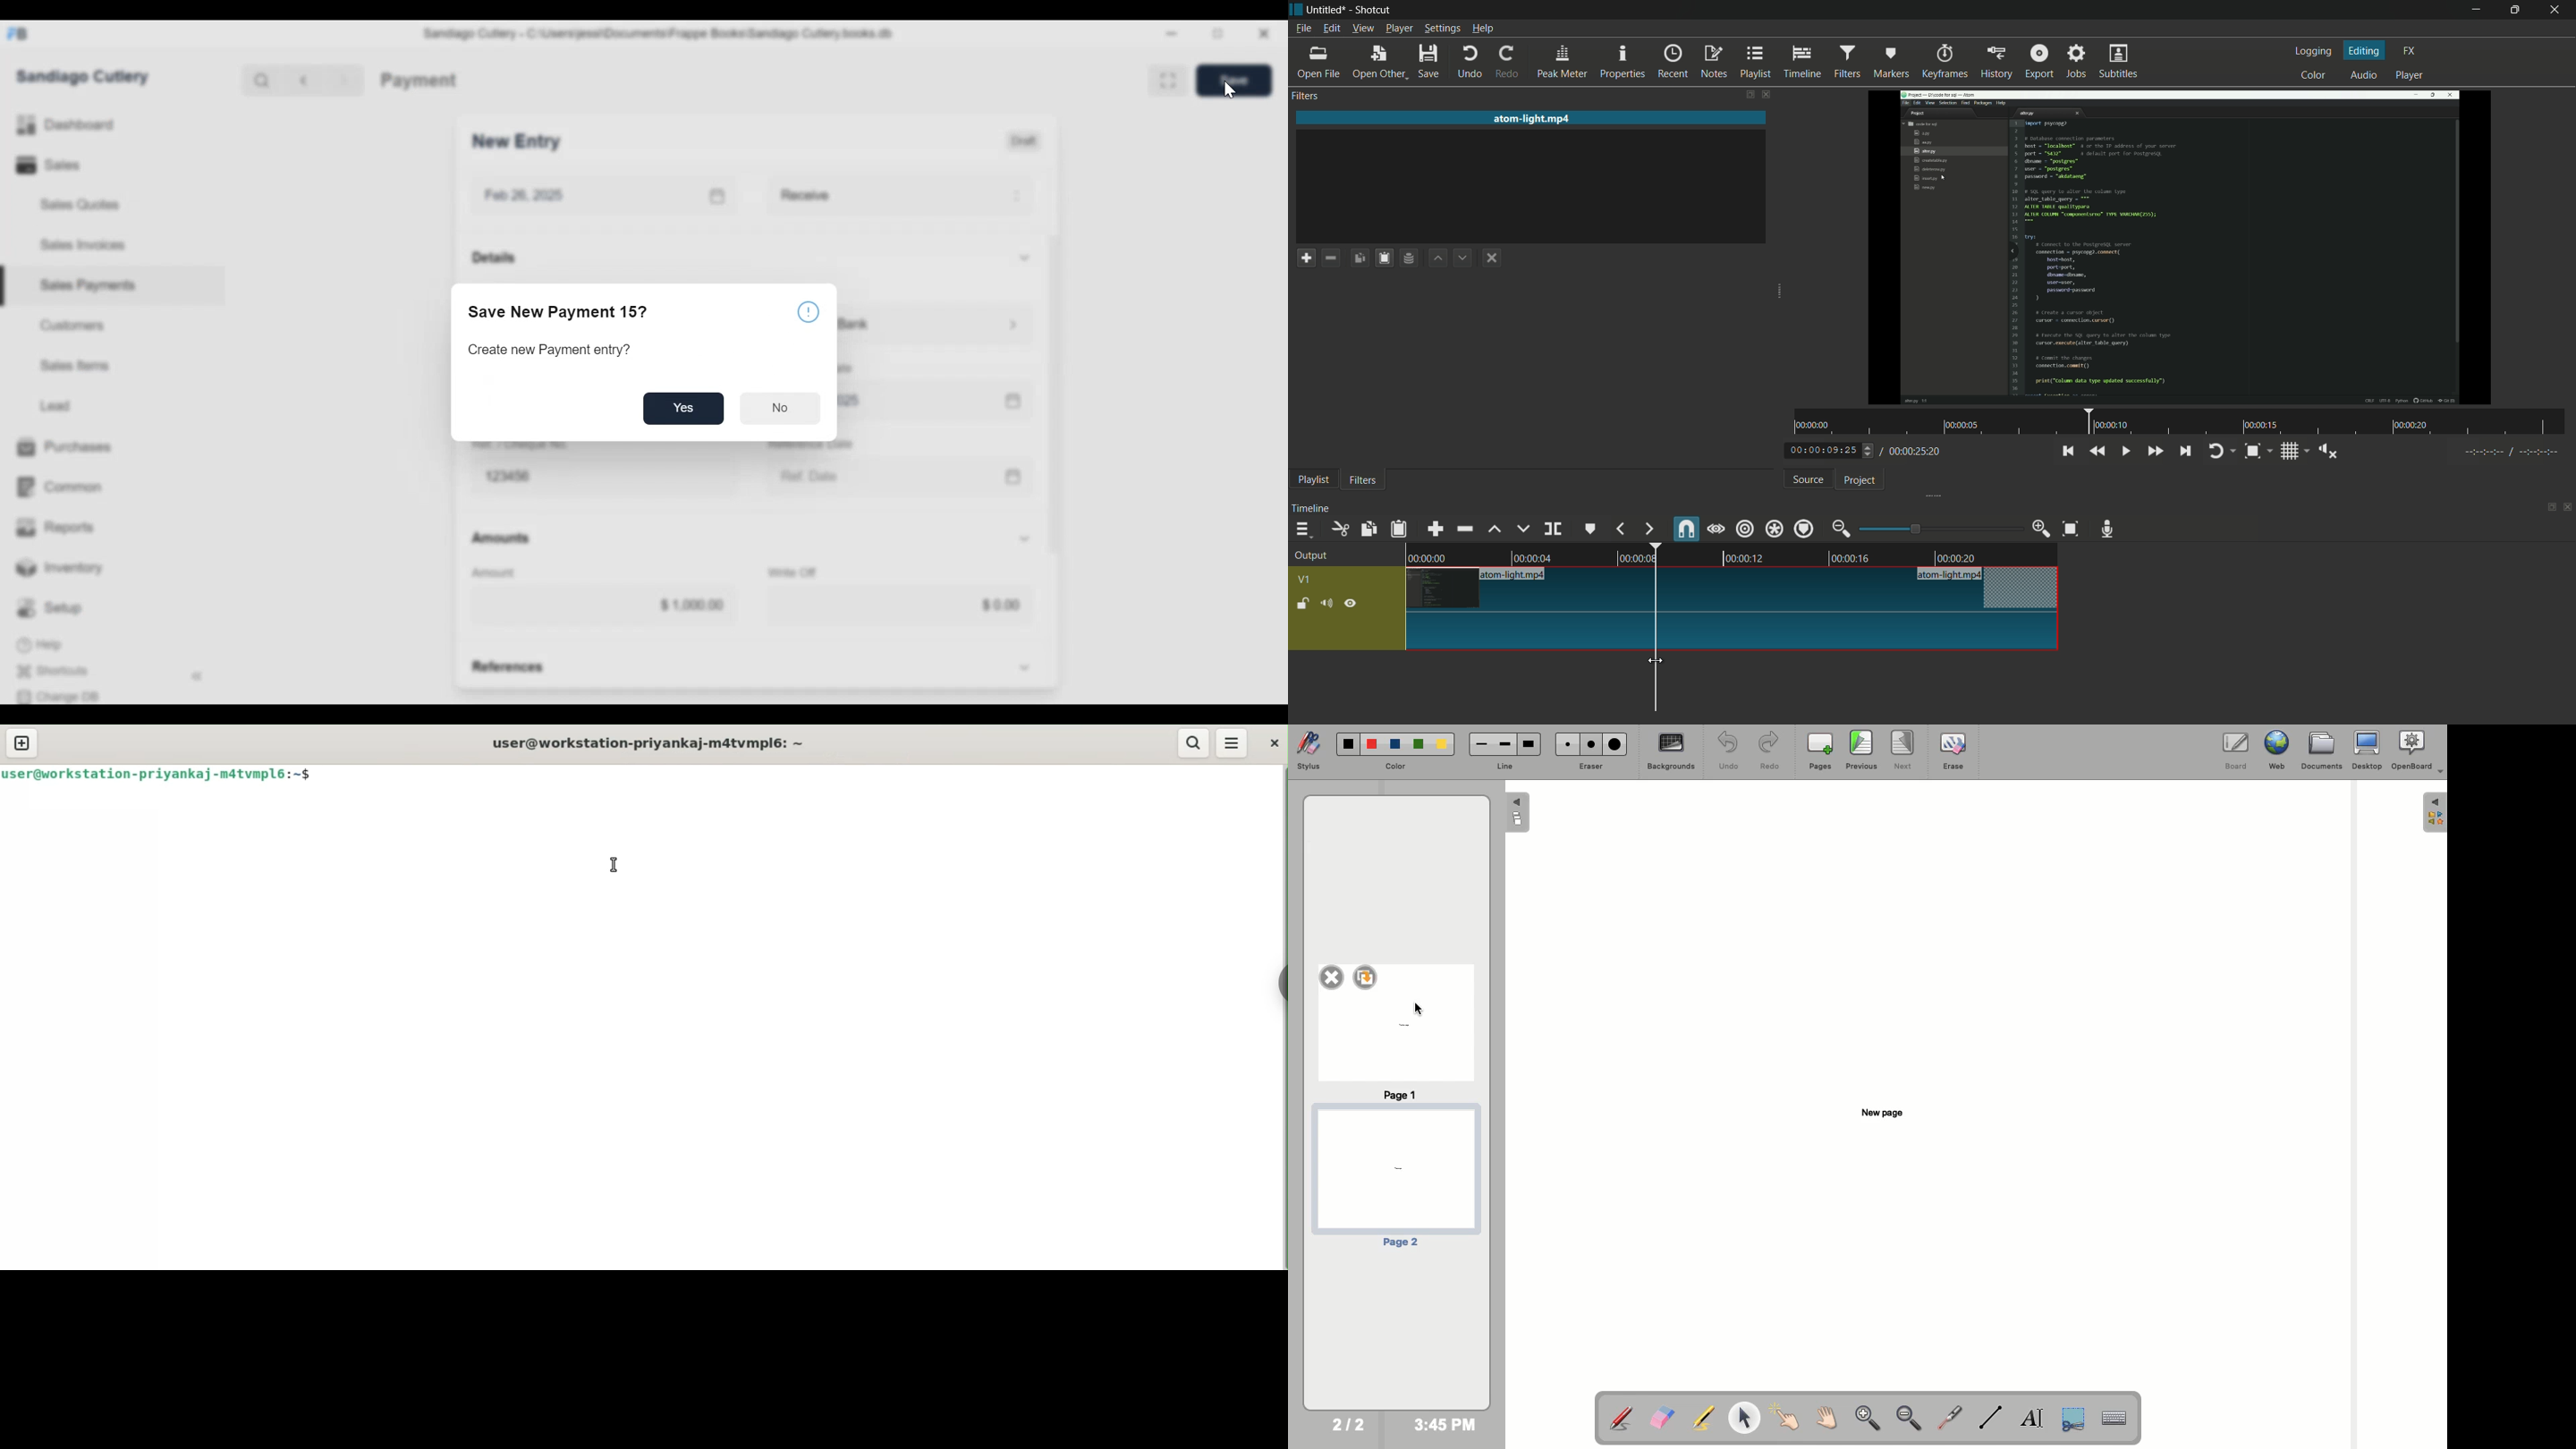 The height and width of the screenshot is (1456, 2576). What do you see at coordinates (1533, 118) in the screenshot?
I see `imported file name` at bounding box center [1533, 118].